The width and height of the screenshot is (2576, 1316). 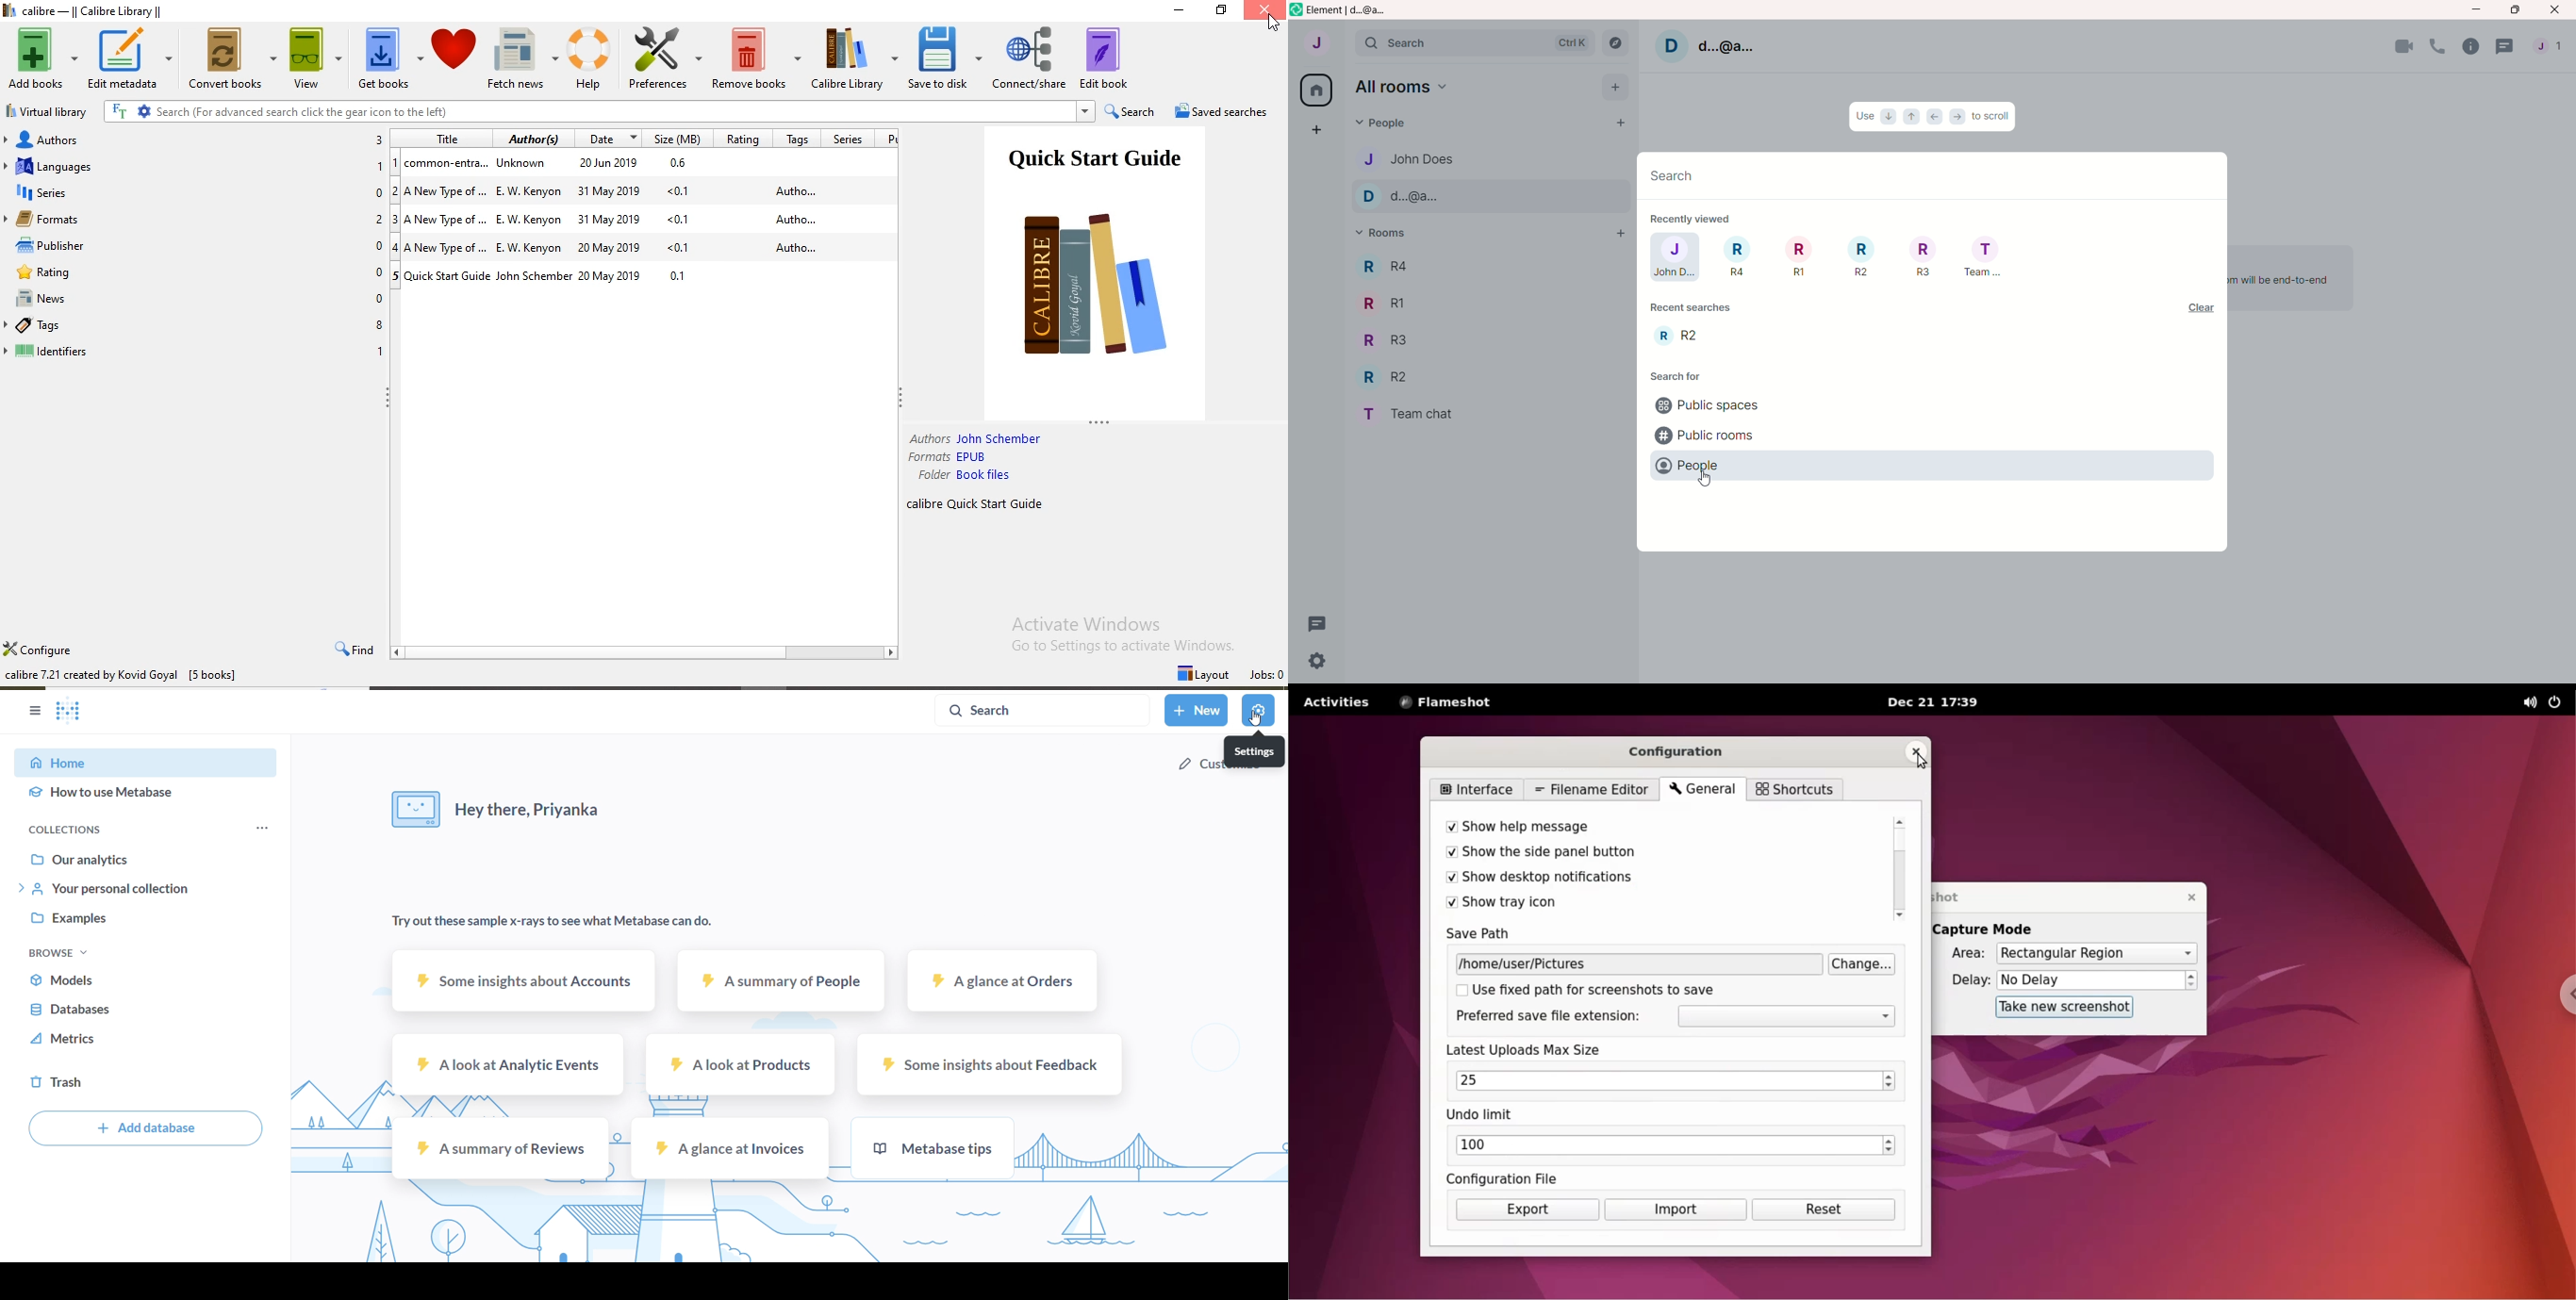 What do you see at coordinates (454, 59) in the screenshot?
I see `Donate to s....` at bounding box center [454, 59].